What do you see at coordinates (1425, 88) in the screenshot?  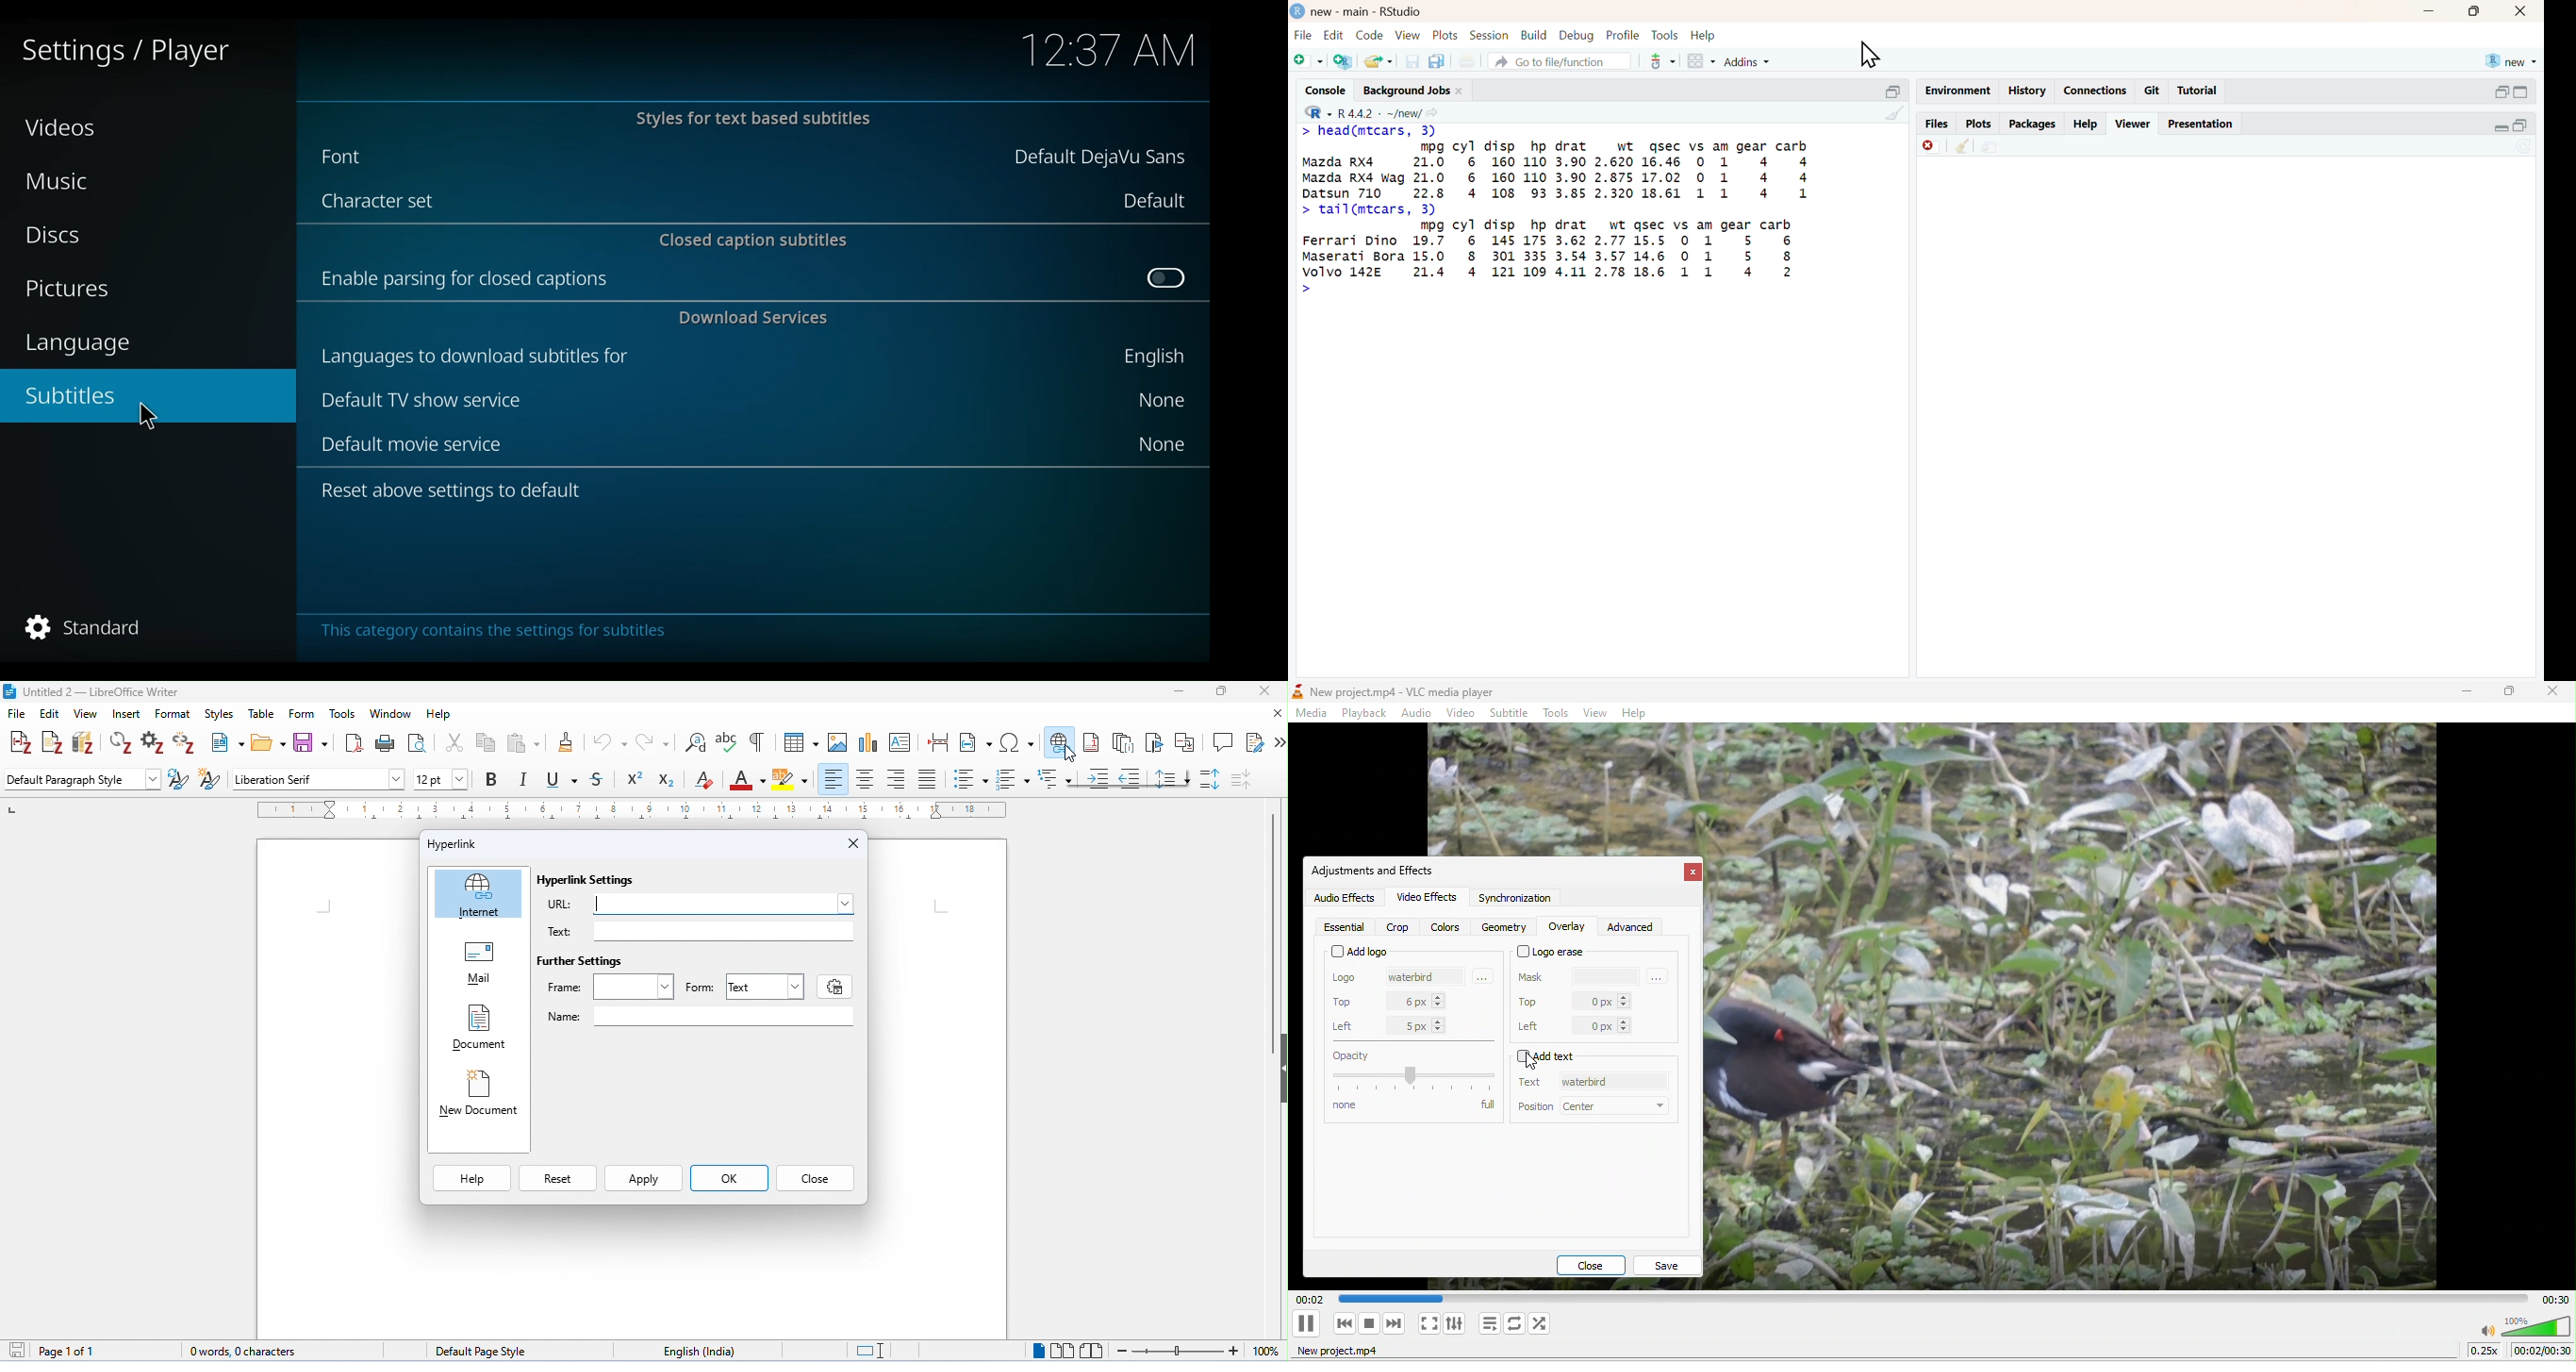 I see `Background Jobs` at bounding box center [1425, 88].